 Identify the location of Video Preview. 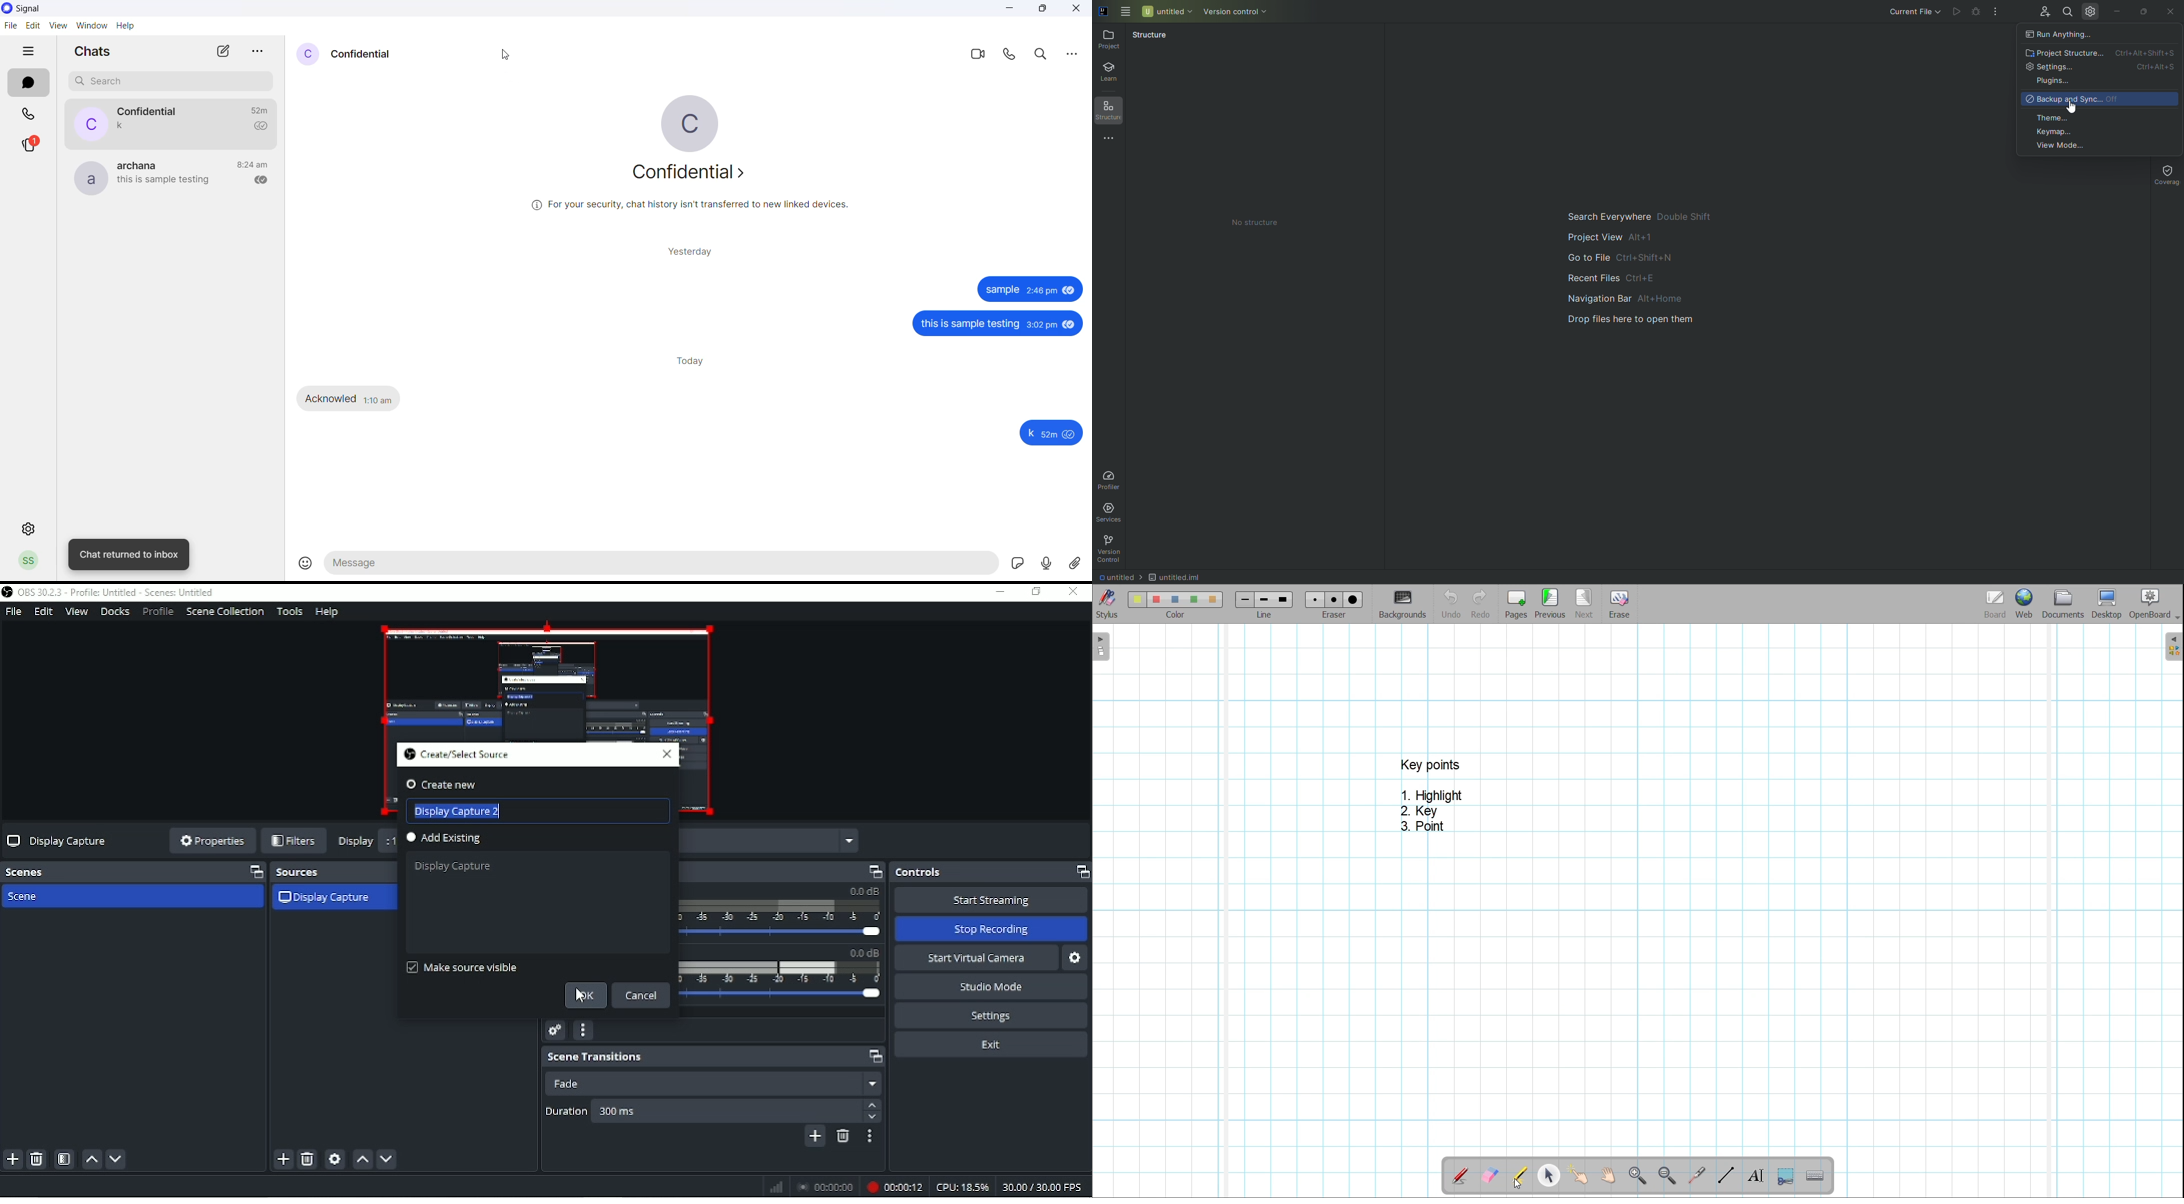
(547, 680).